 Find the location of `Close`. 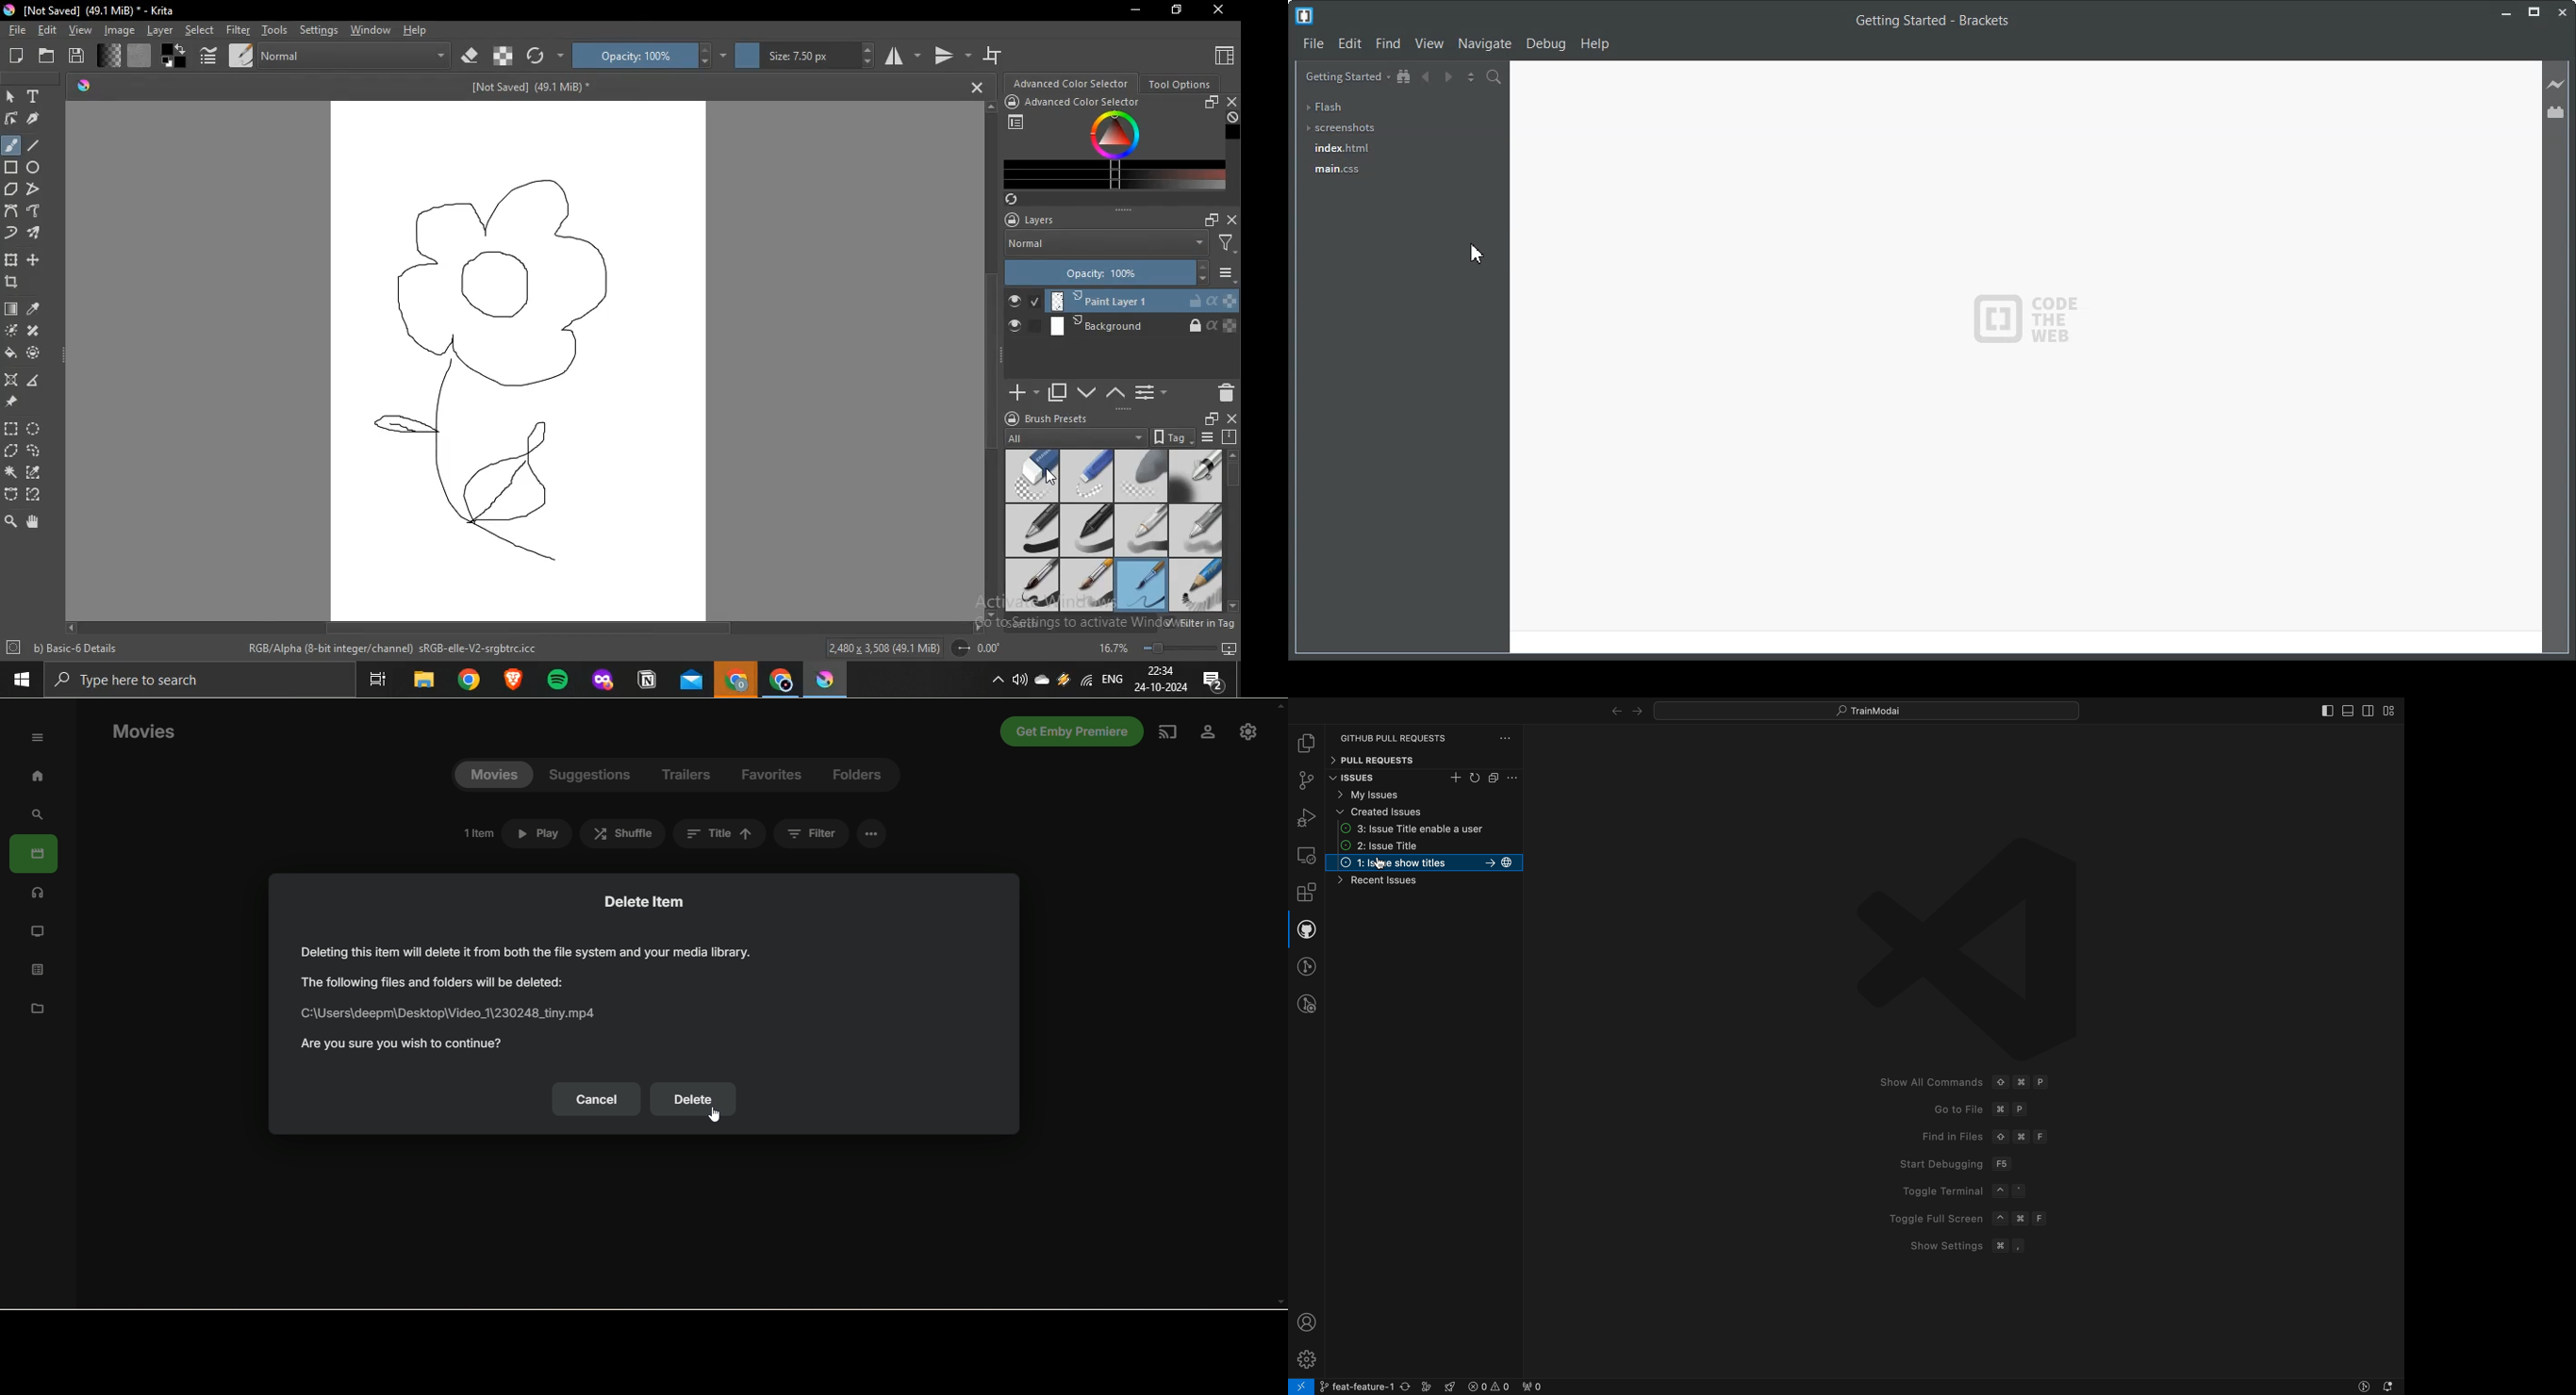

Close is located at coordinates (972, 86).